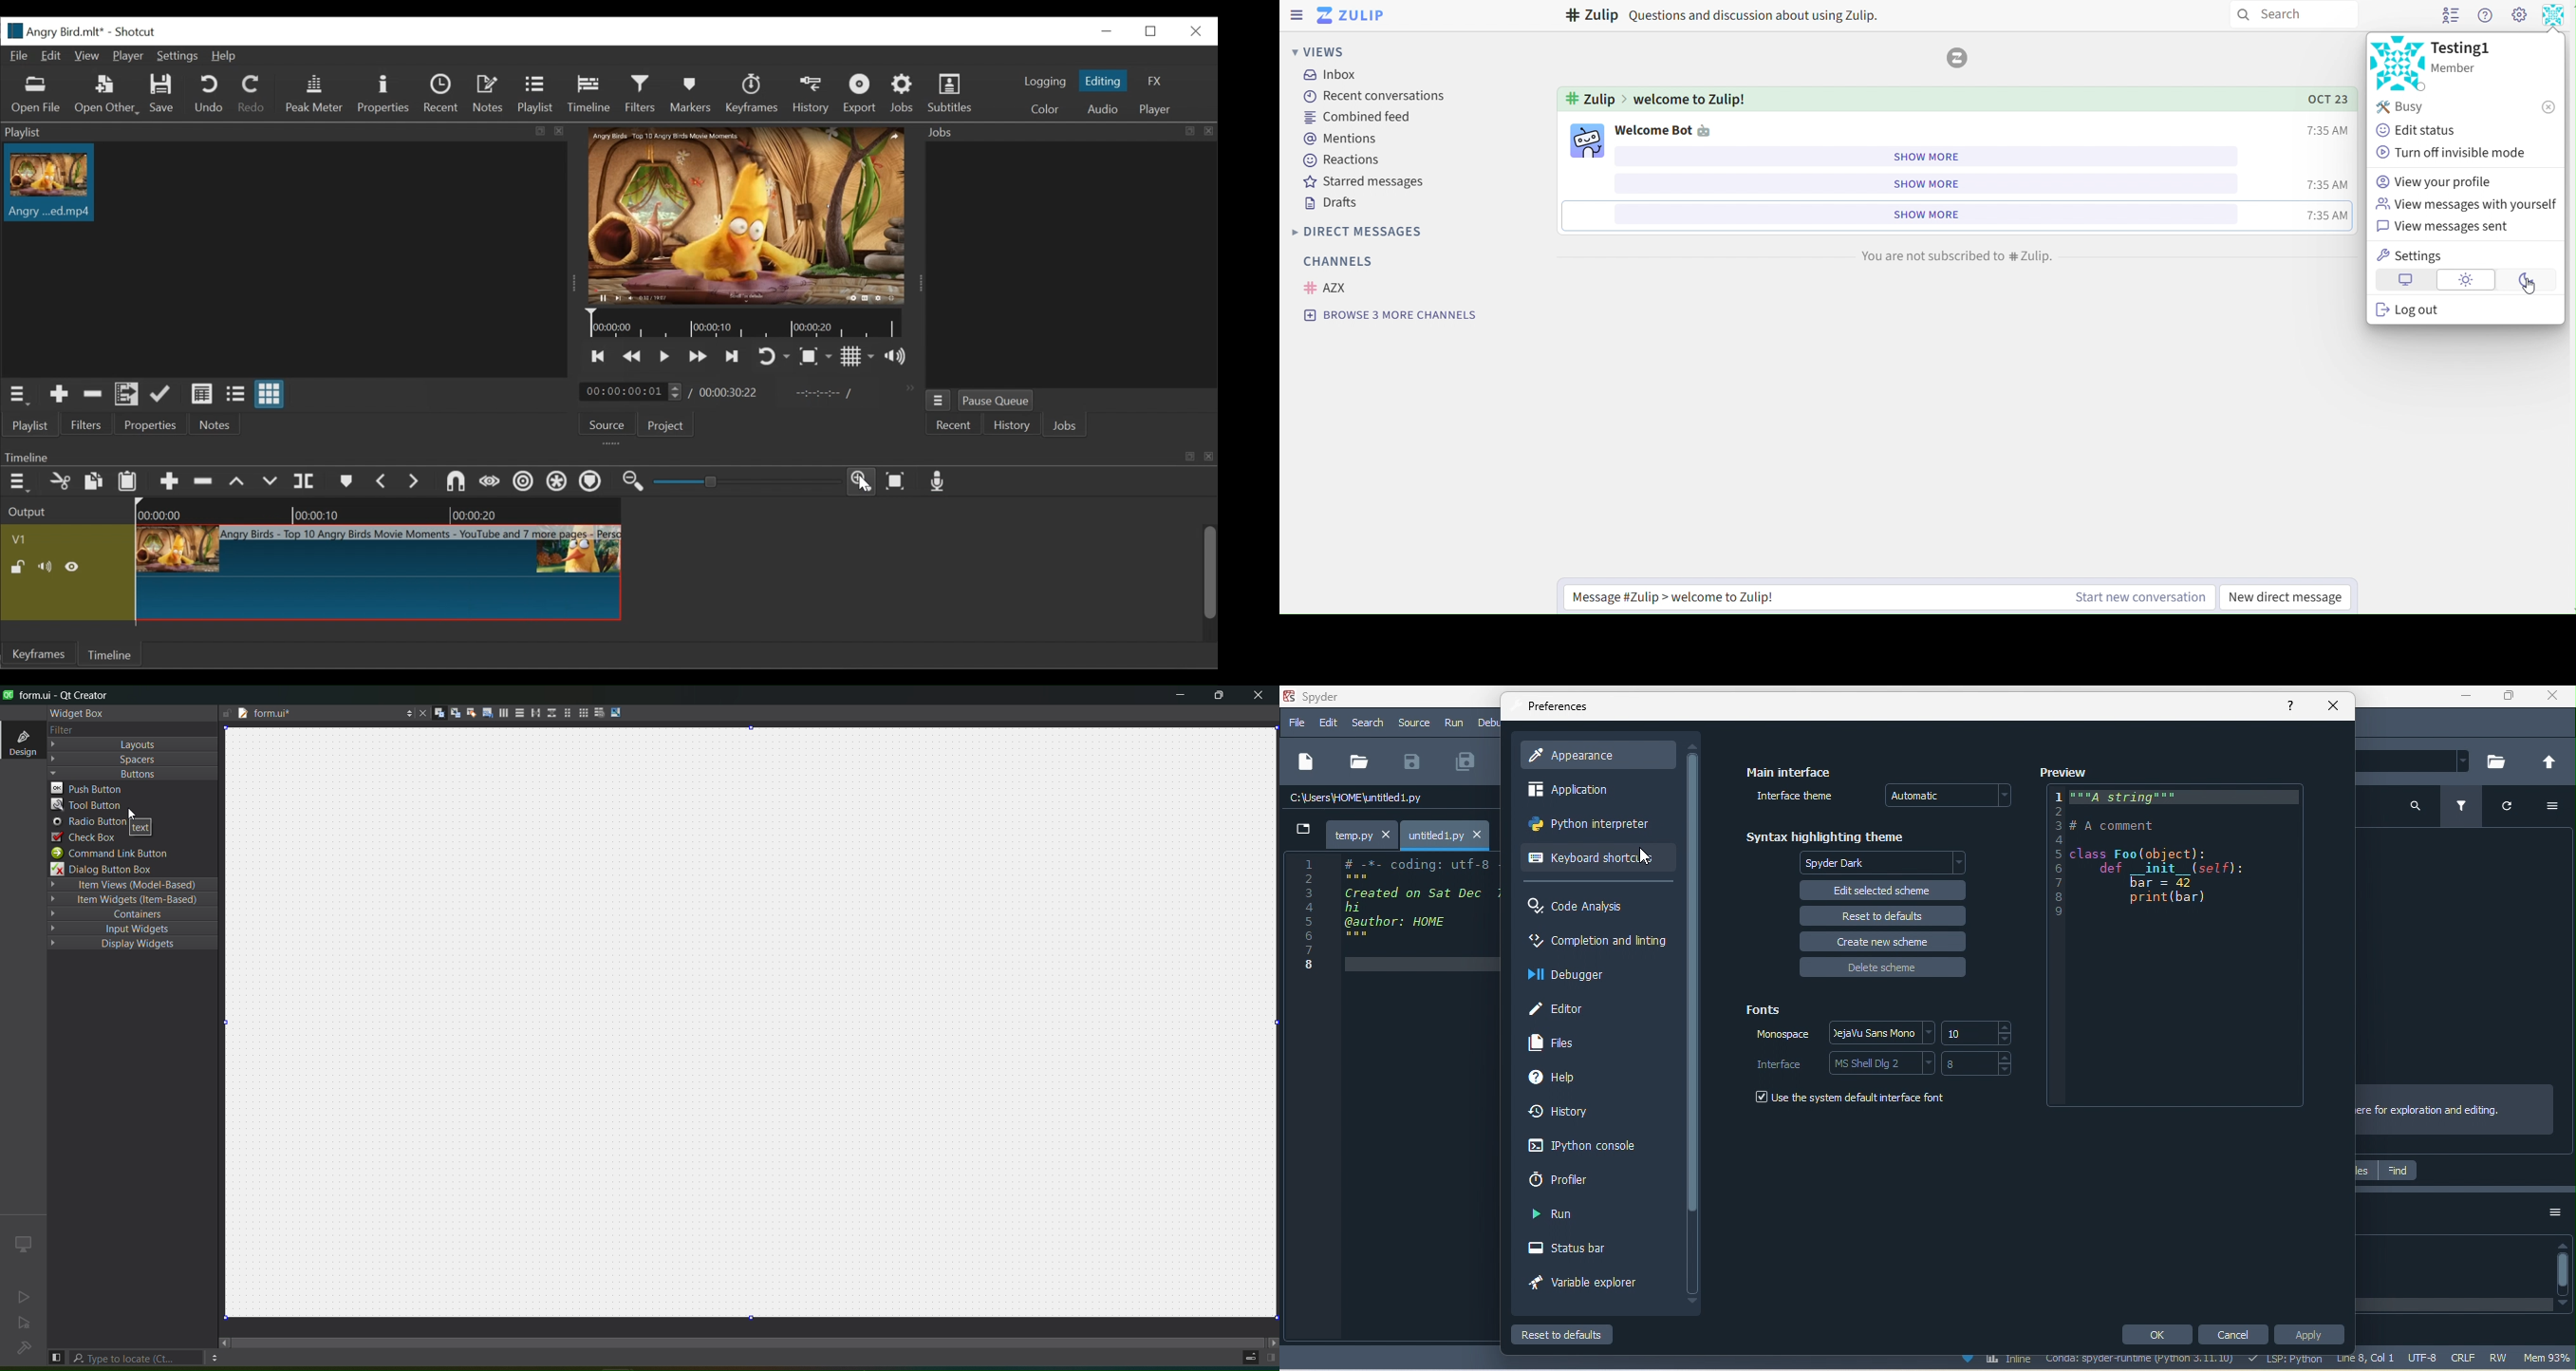 The image size is (2576, 1372). What do you see at coordinates (135, 899) in the screenshot?
I see `Item Widgets` at bounding box center [135, 899].